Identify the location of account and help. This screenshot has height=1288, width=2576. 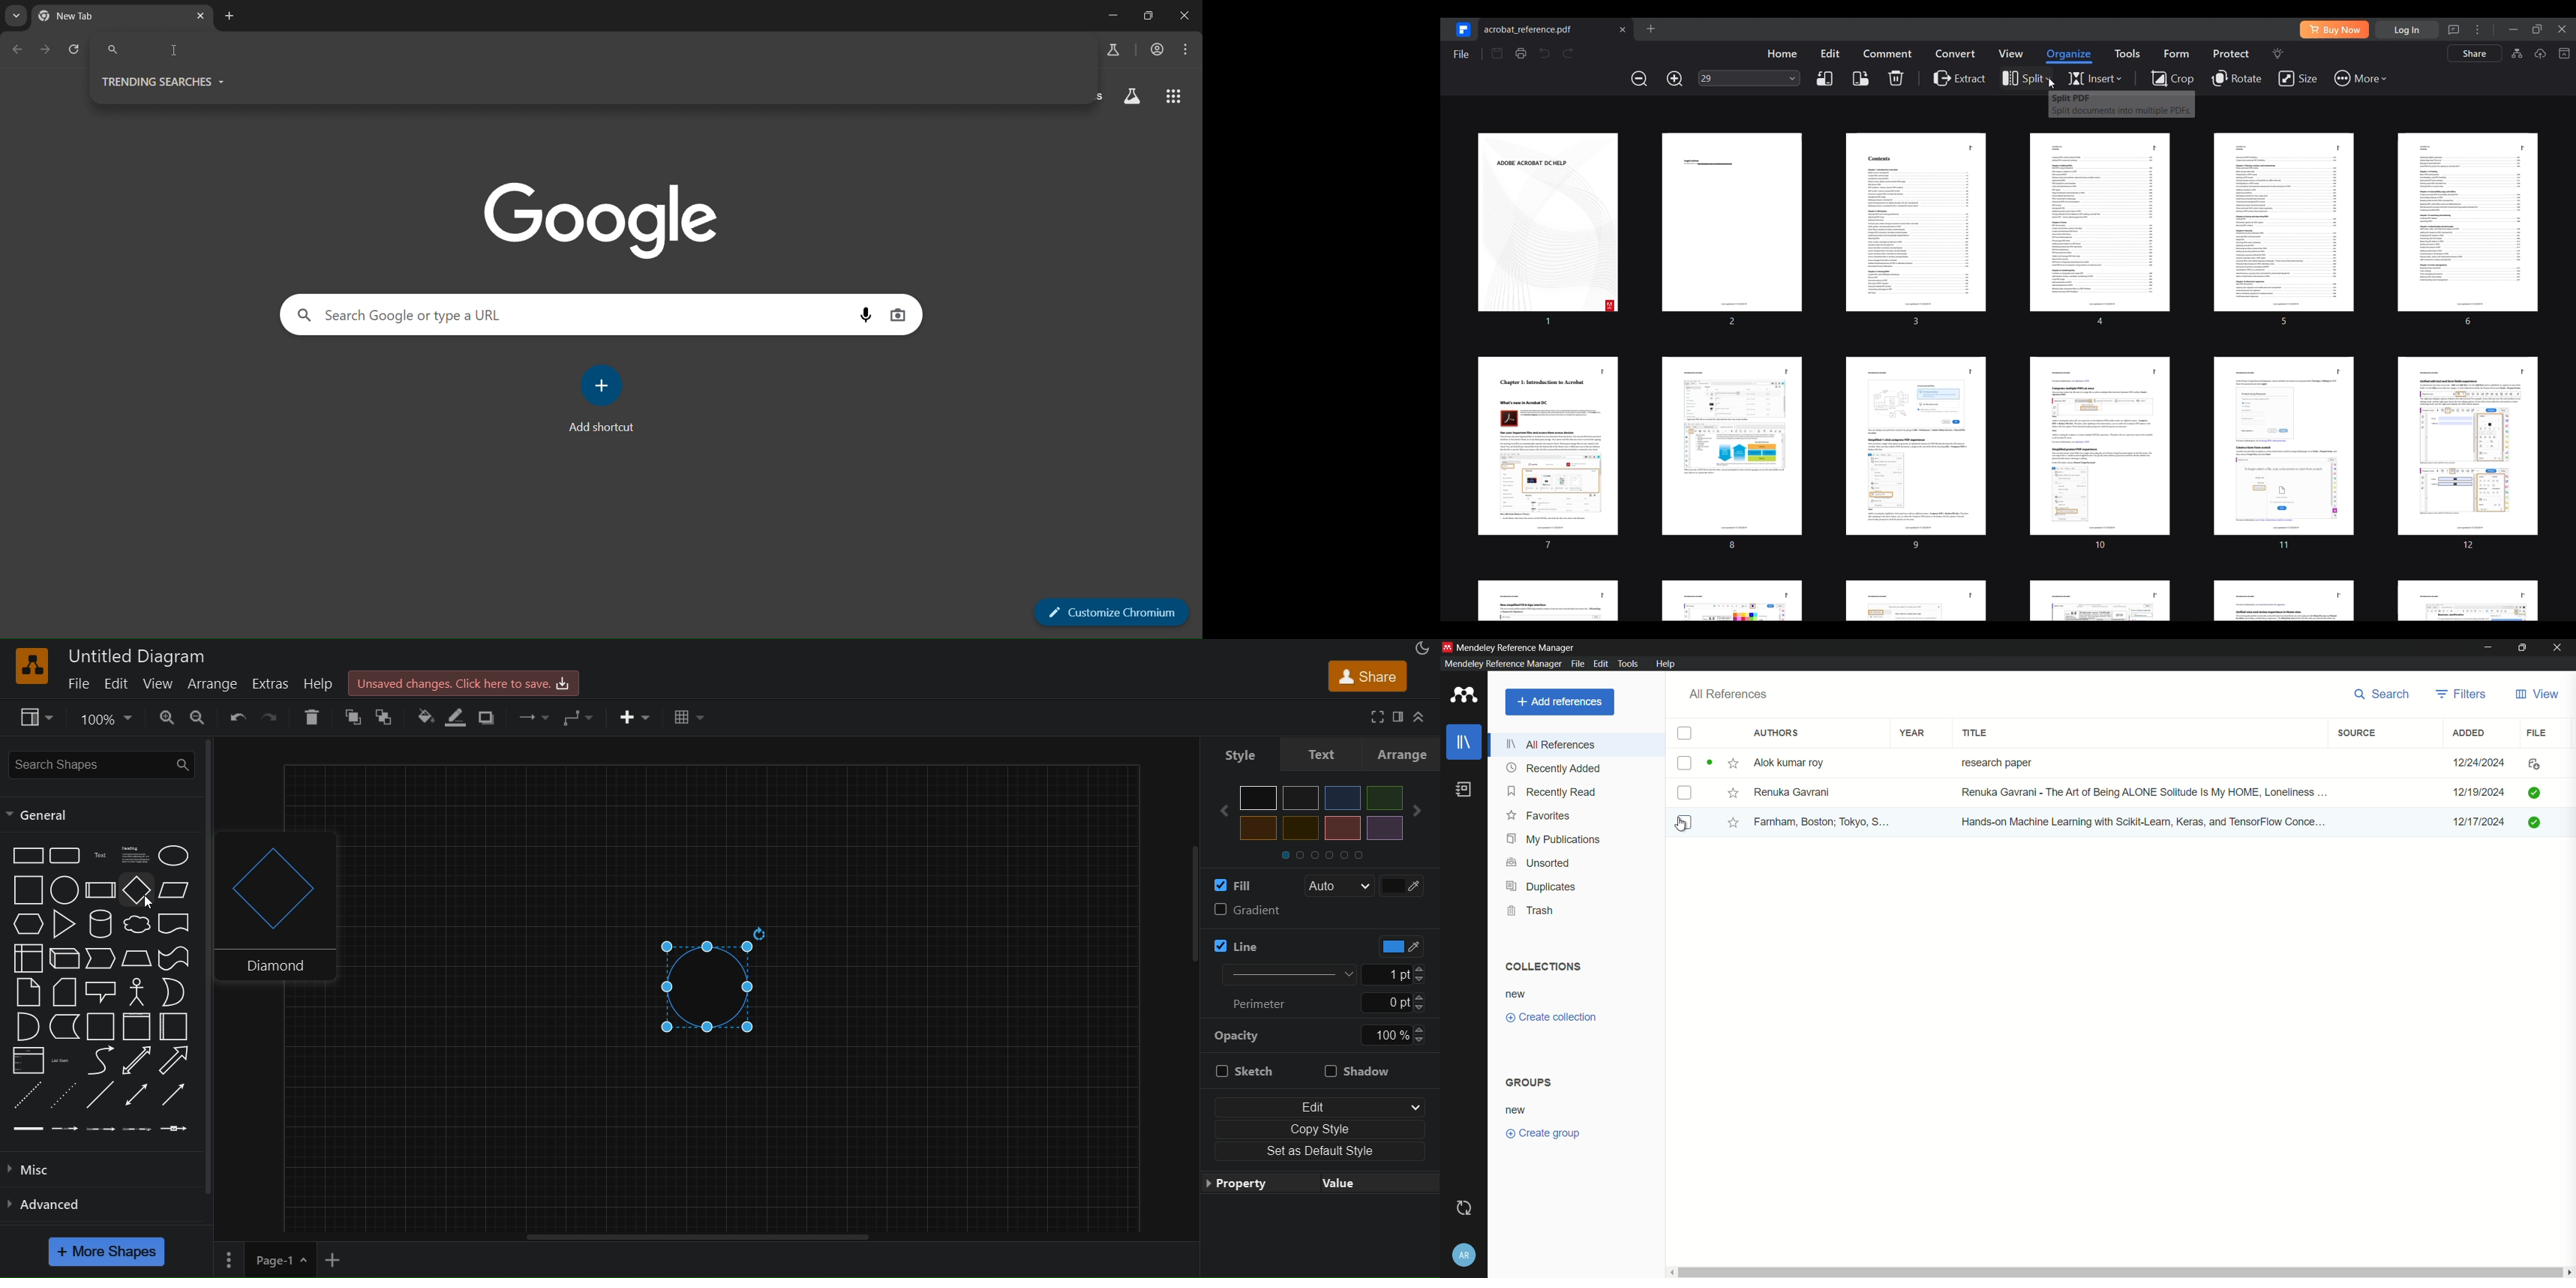
(1464, 1257).